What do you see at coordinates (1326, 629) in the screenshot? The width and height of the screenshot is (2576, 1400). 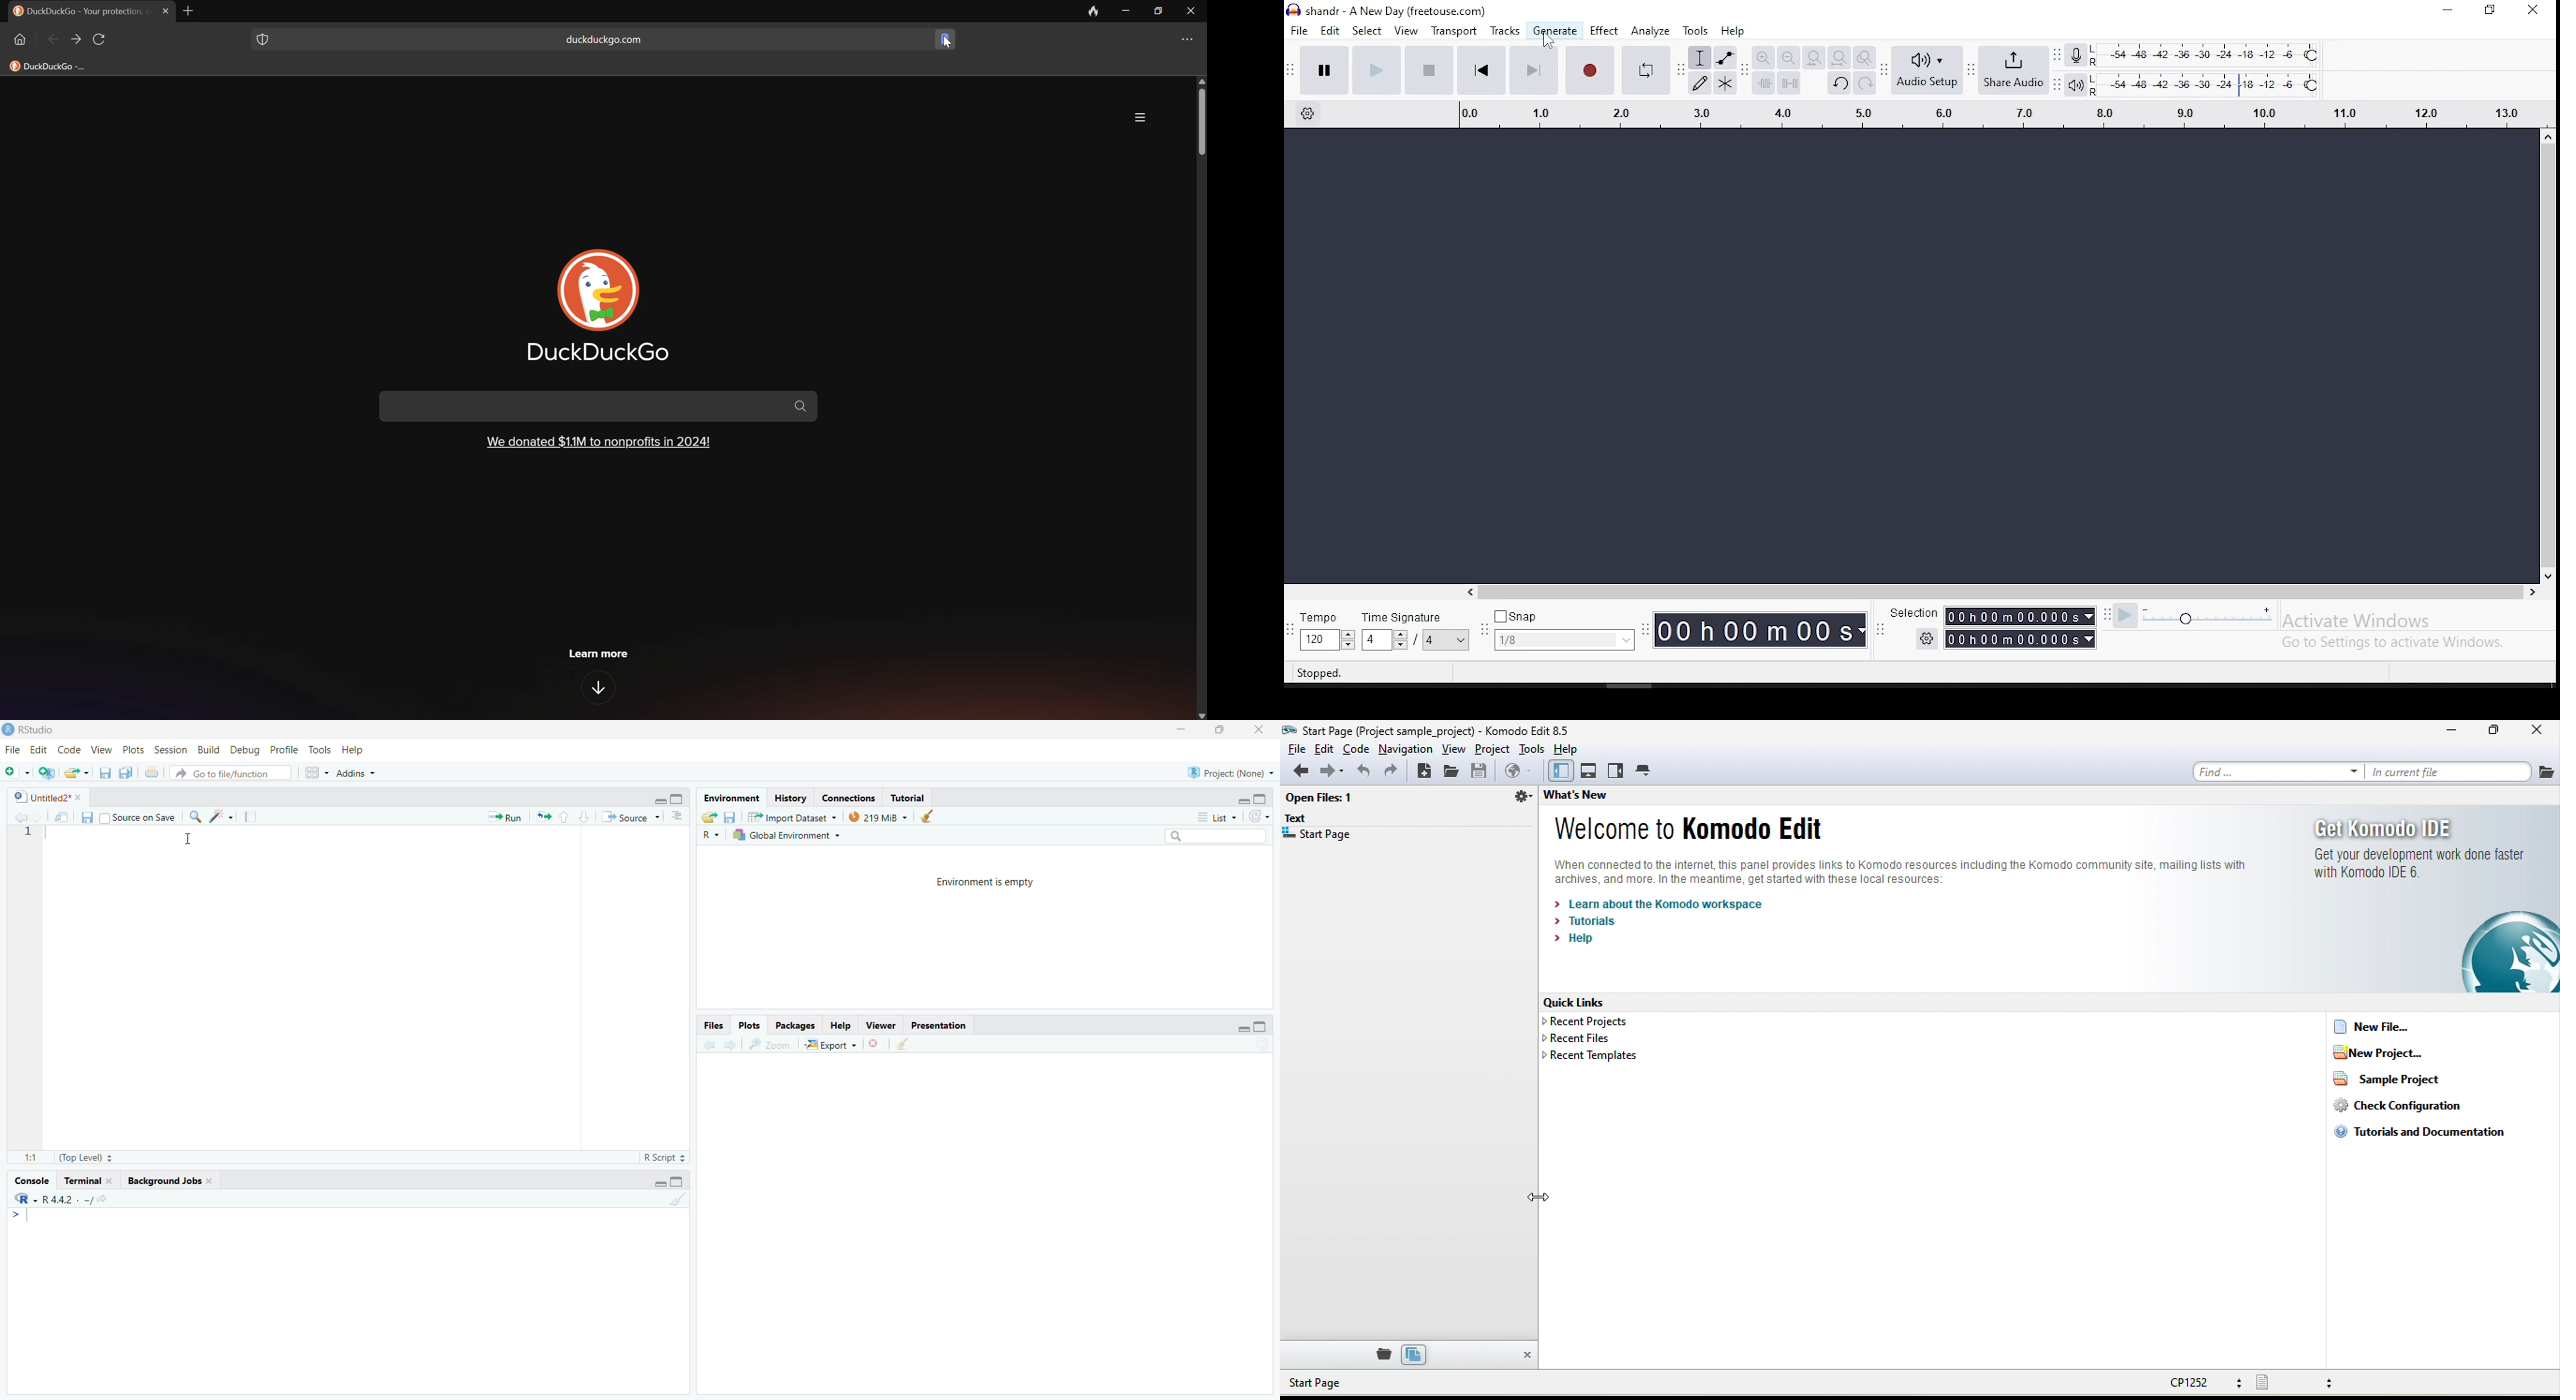 I see `time signature` at bounding box center [1326, 629].